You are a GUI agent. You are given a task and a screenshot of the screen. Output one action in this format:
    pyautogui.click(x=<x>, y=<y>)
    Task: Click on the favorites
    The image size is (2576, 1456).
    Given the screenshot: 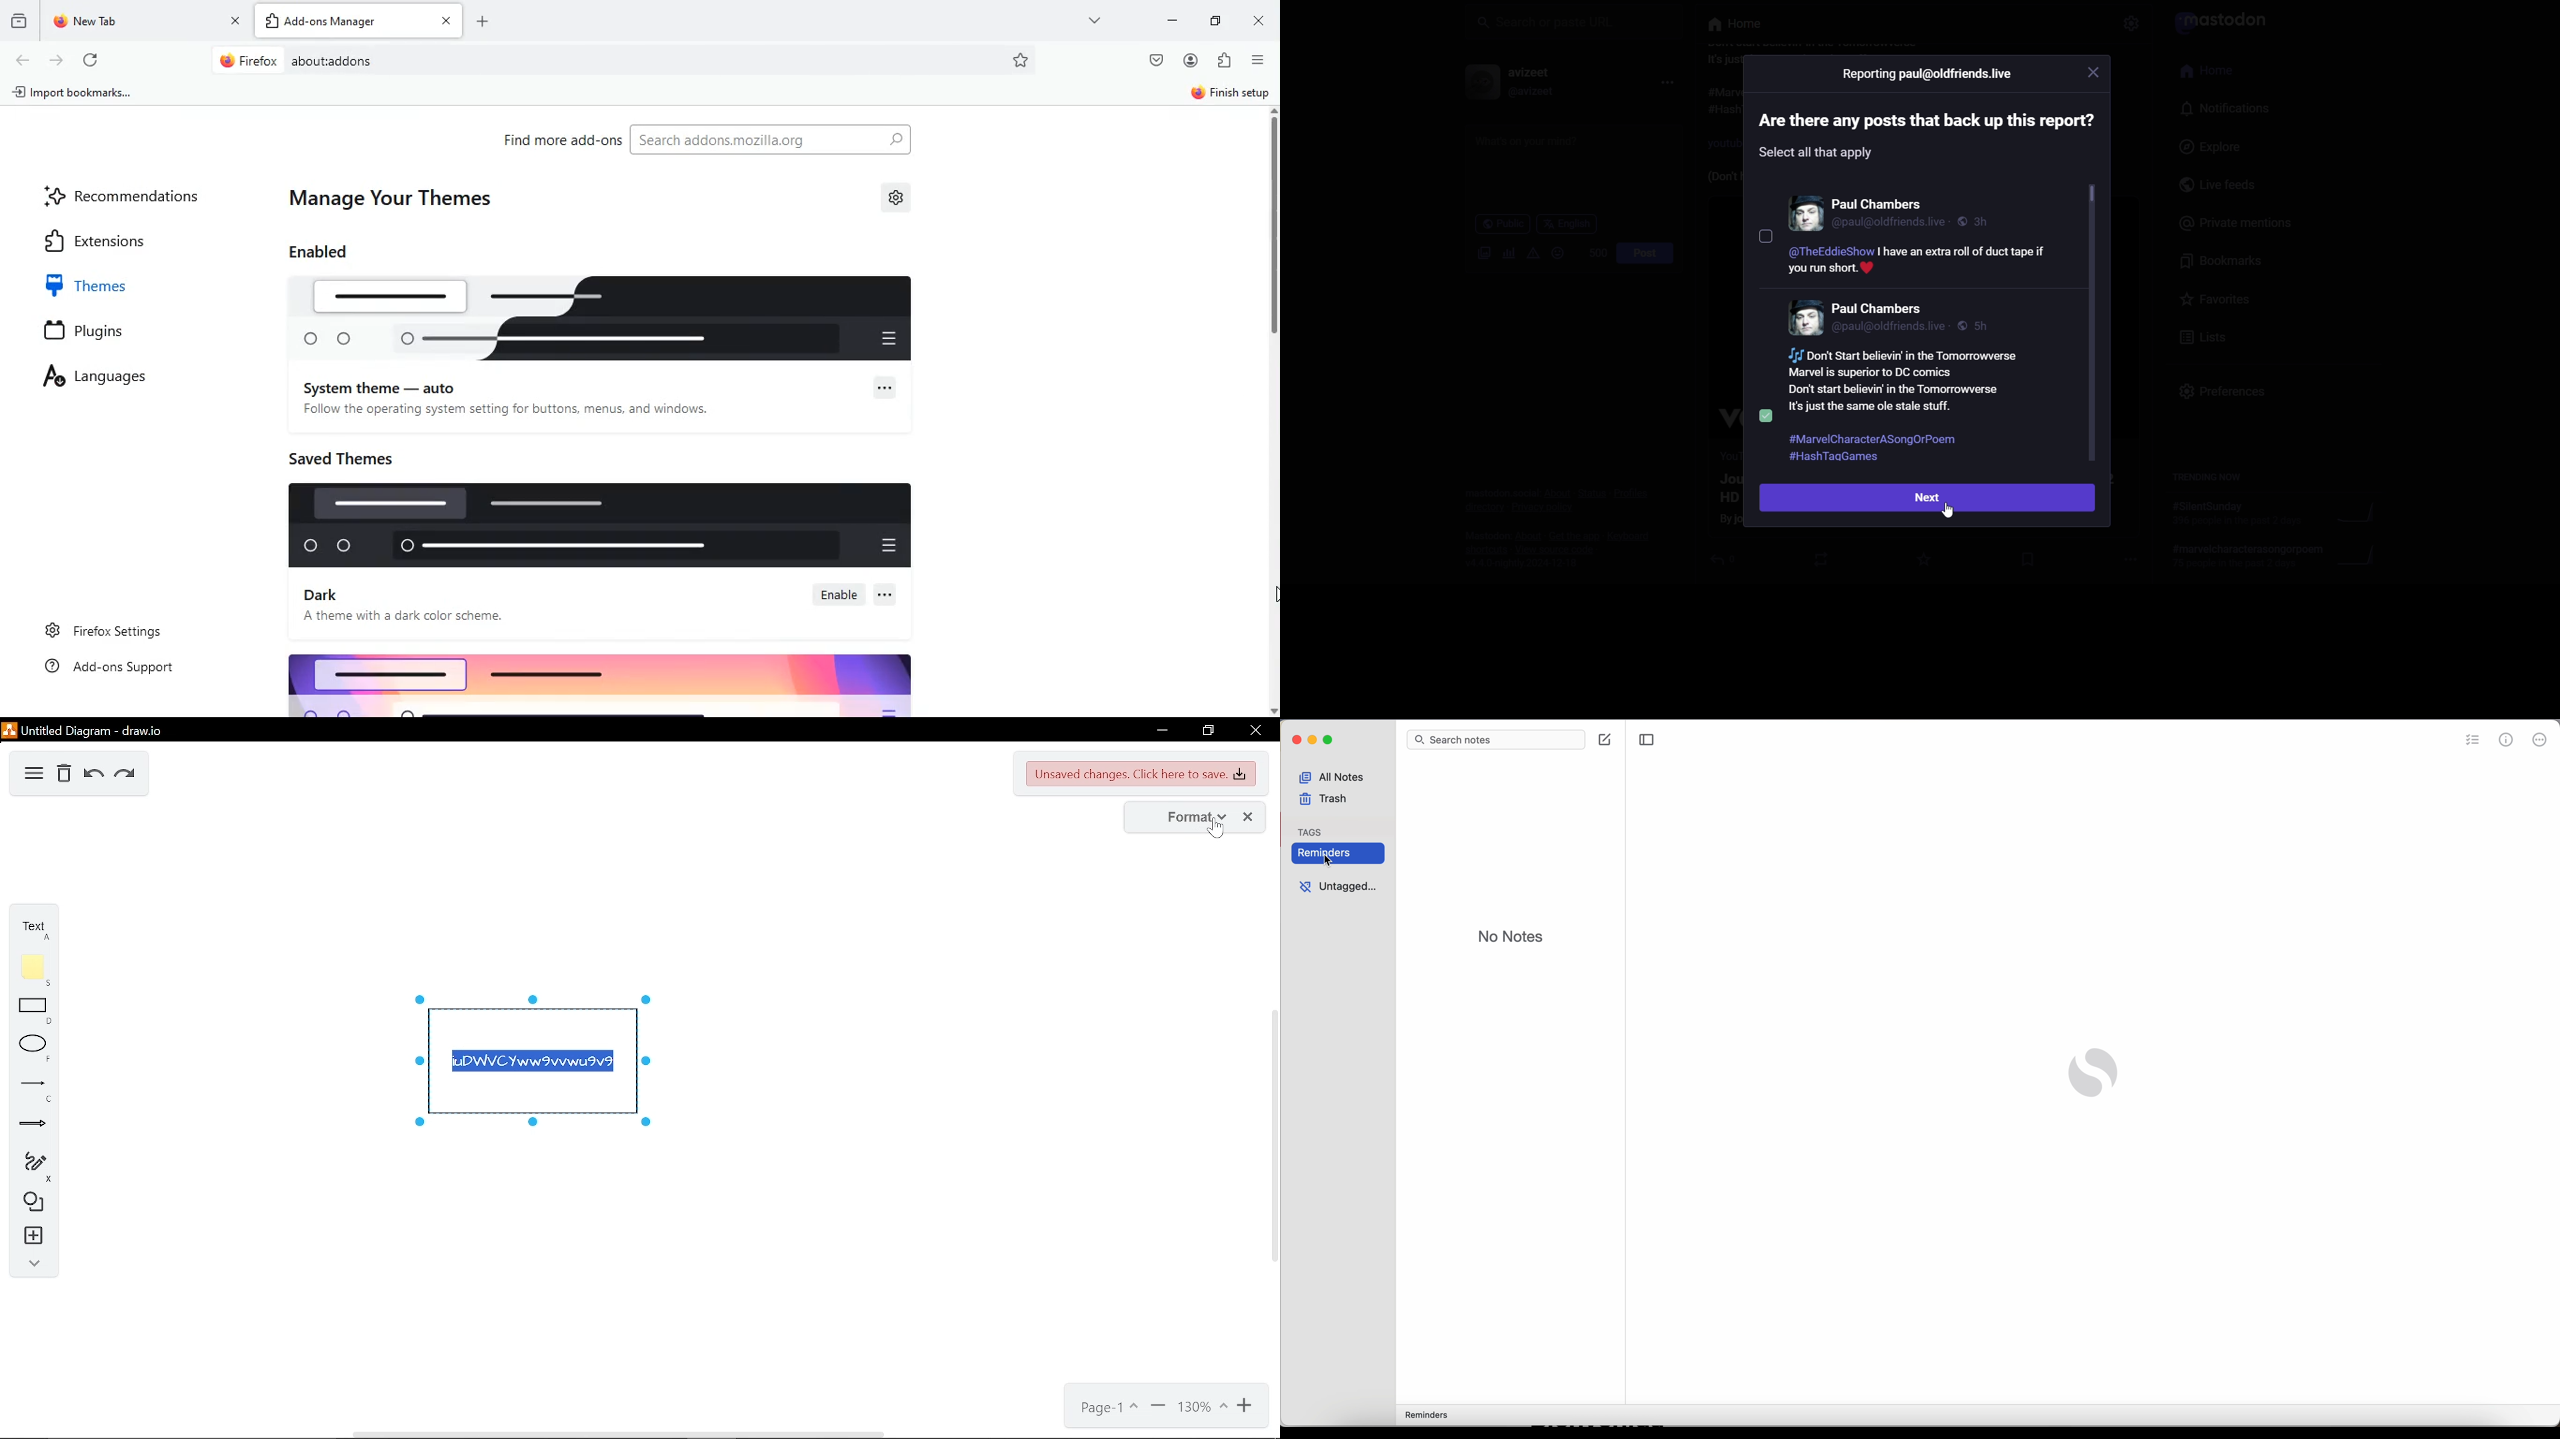 What is the action you would take?
    pyautogui.click(x=2214, y=298)
    